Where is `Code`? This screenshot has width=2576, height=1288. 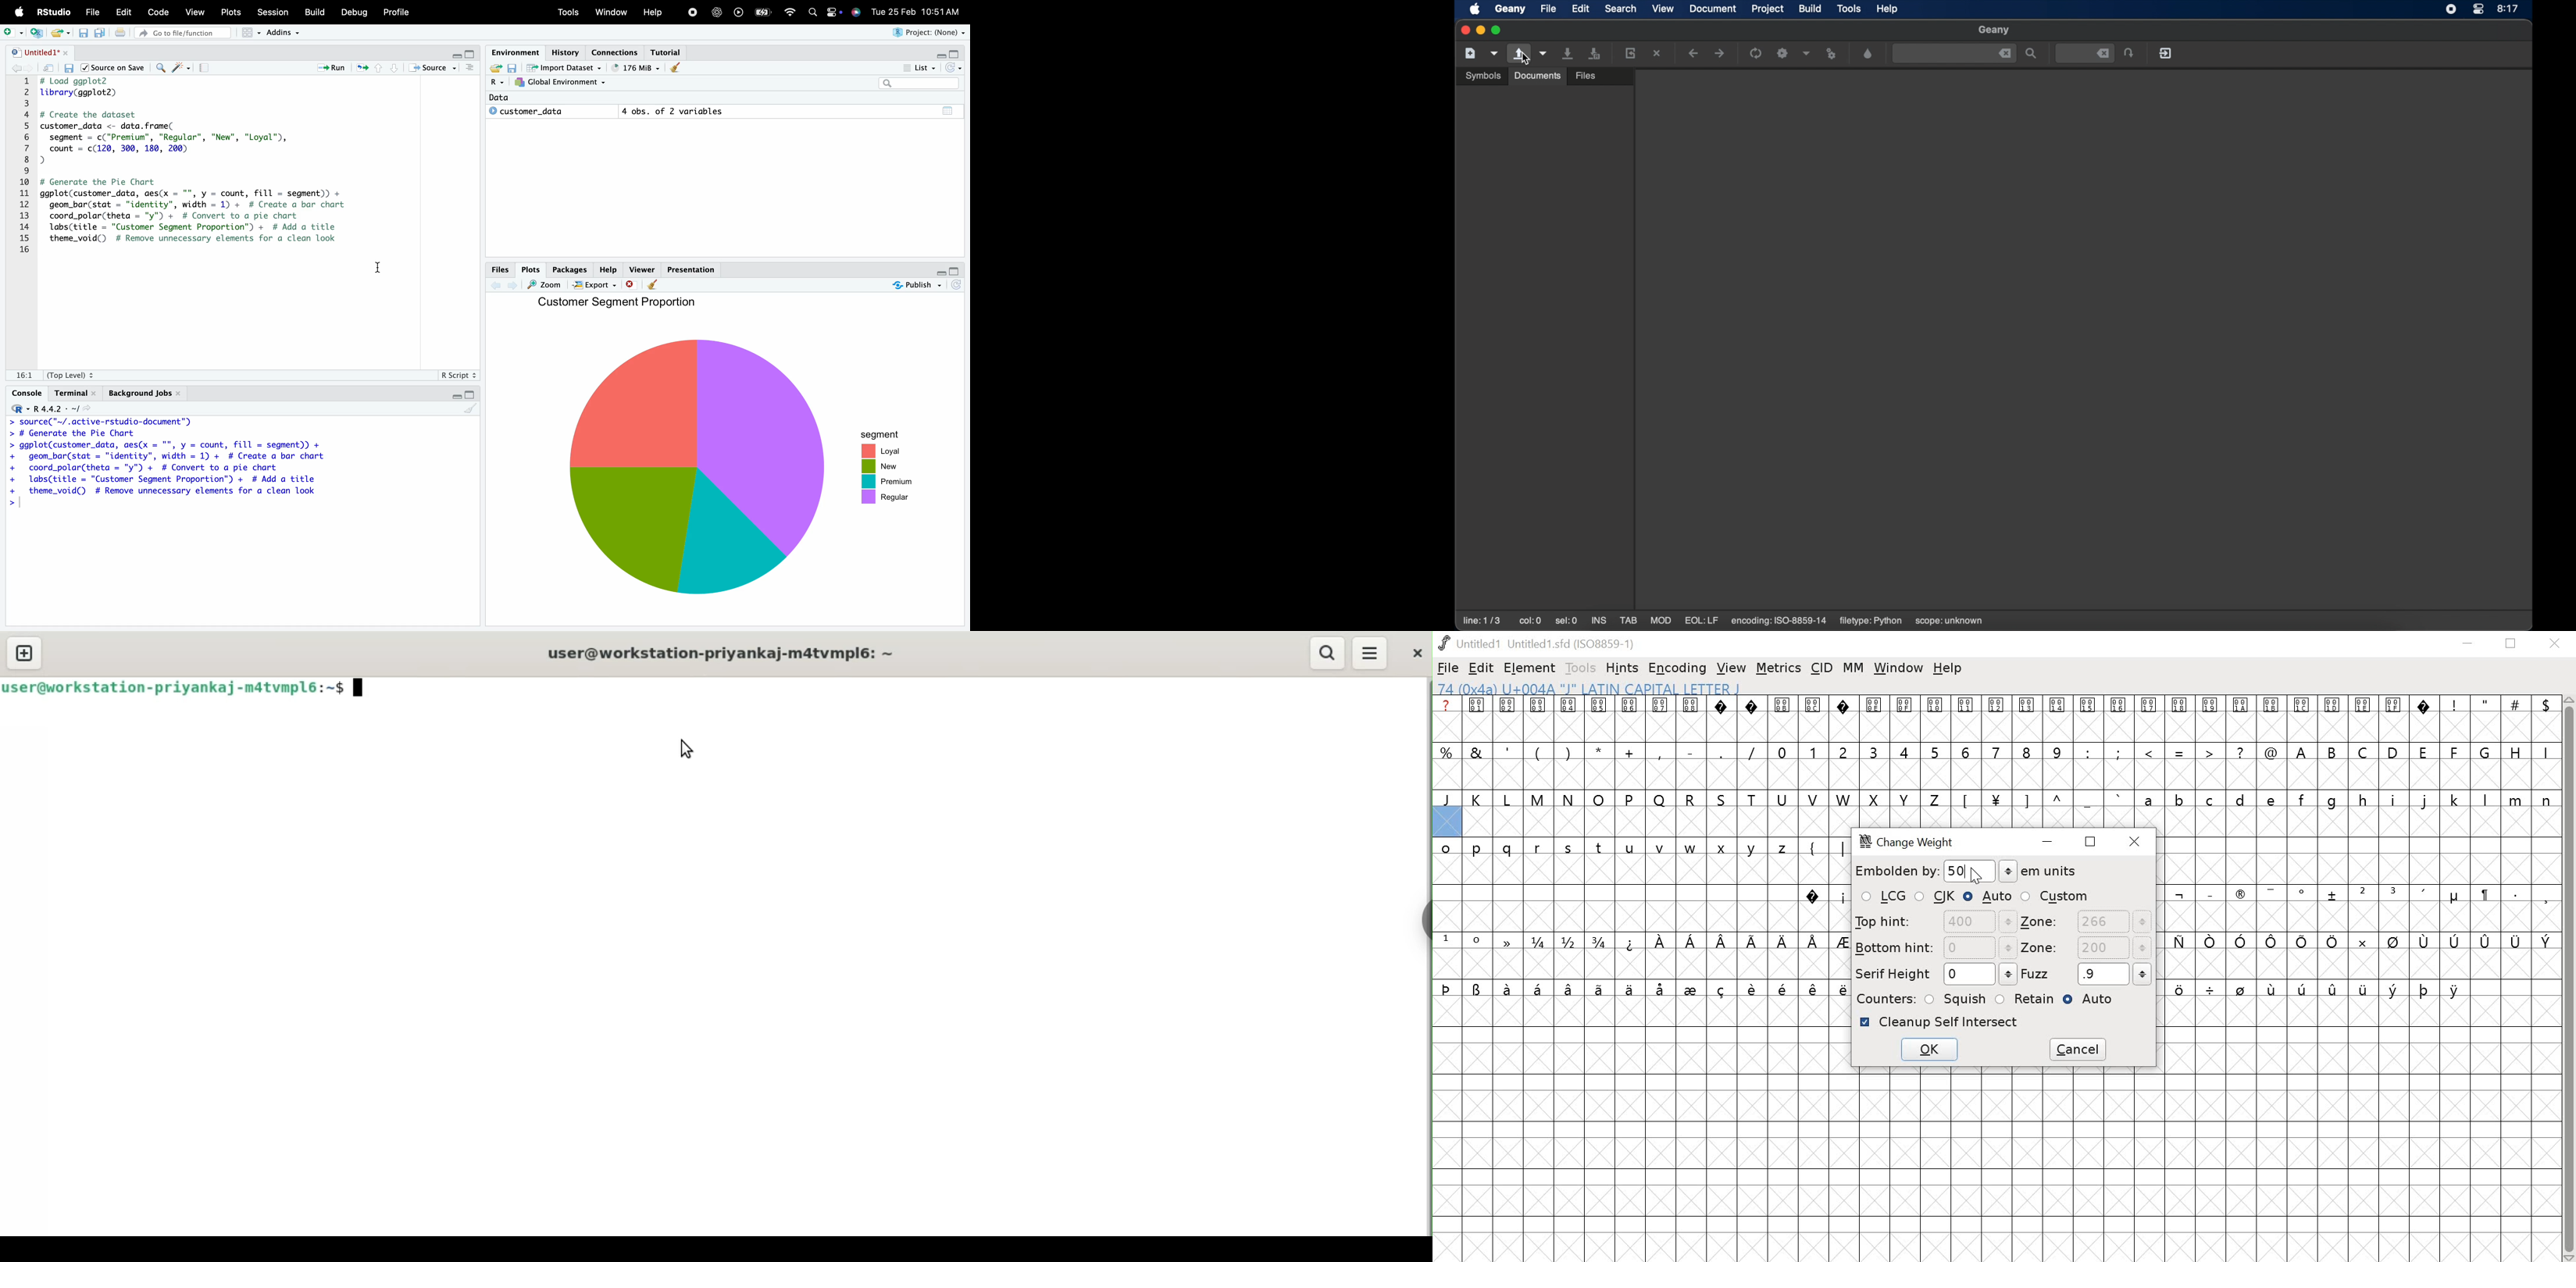
Code is located at coordinates (160, 12).